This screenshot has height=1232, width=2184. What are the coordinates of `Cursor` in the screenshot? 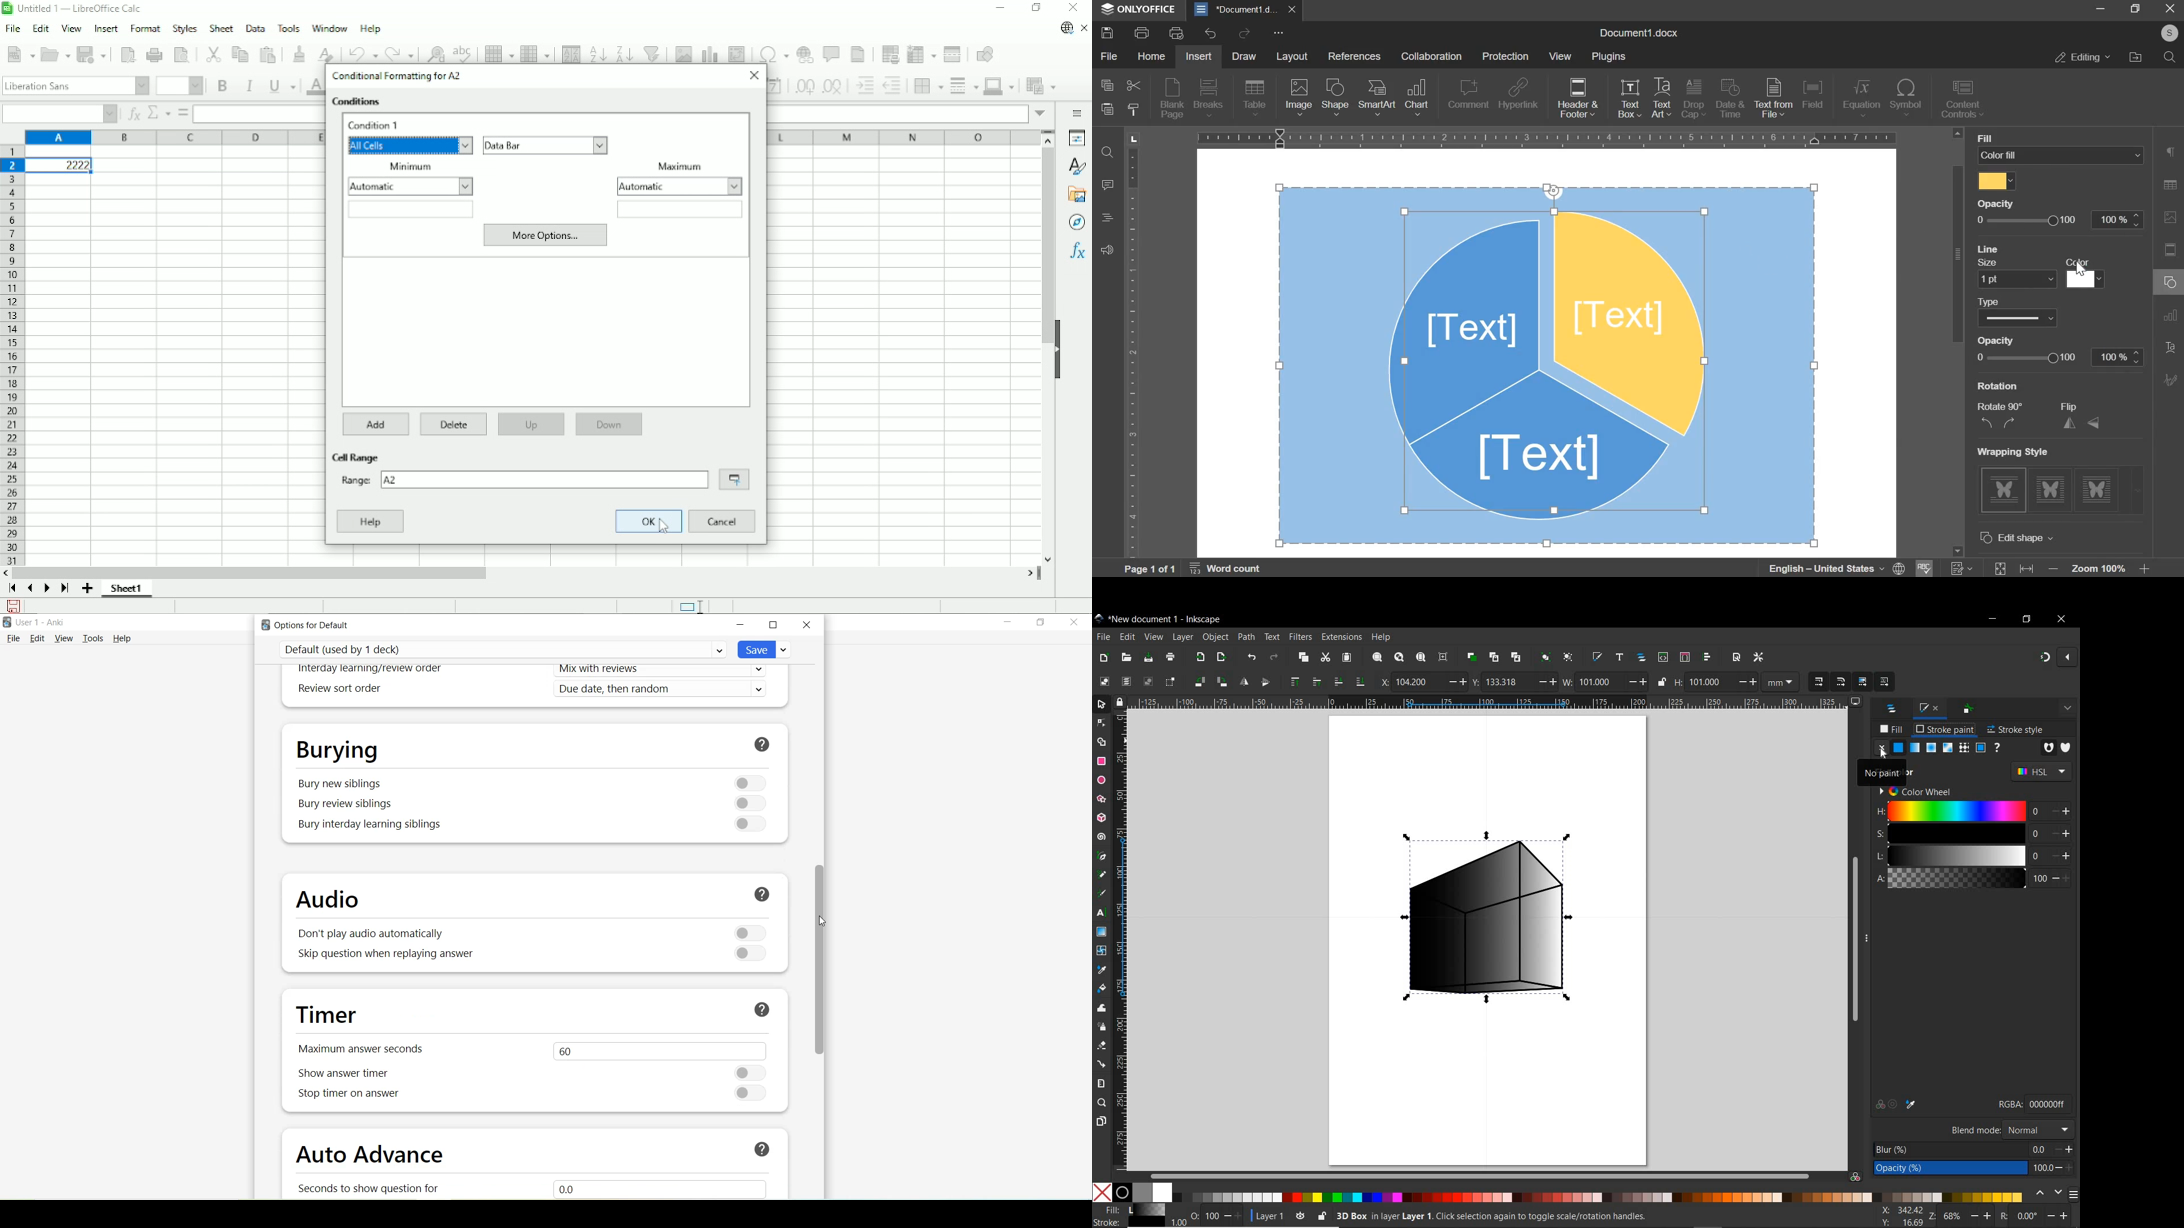 It's located at (2078, 268).